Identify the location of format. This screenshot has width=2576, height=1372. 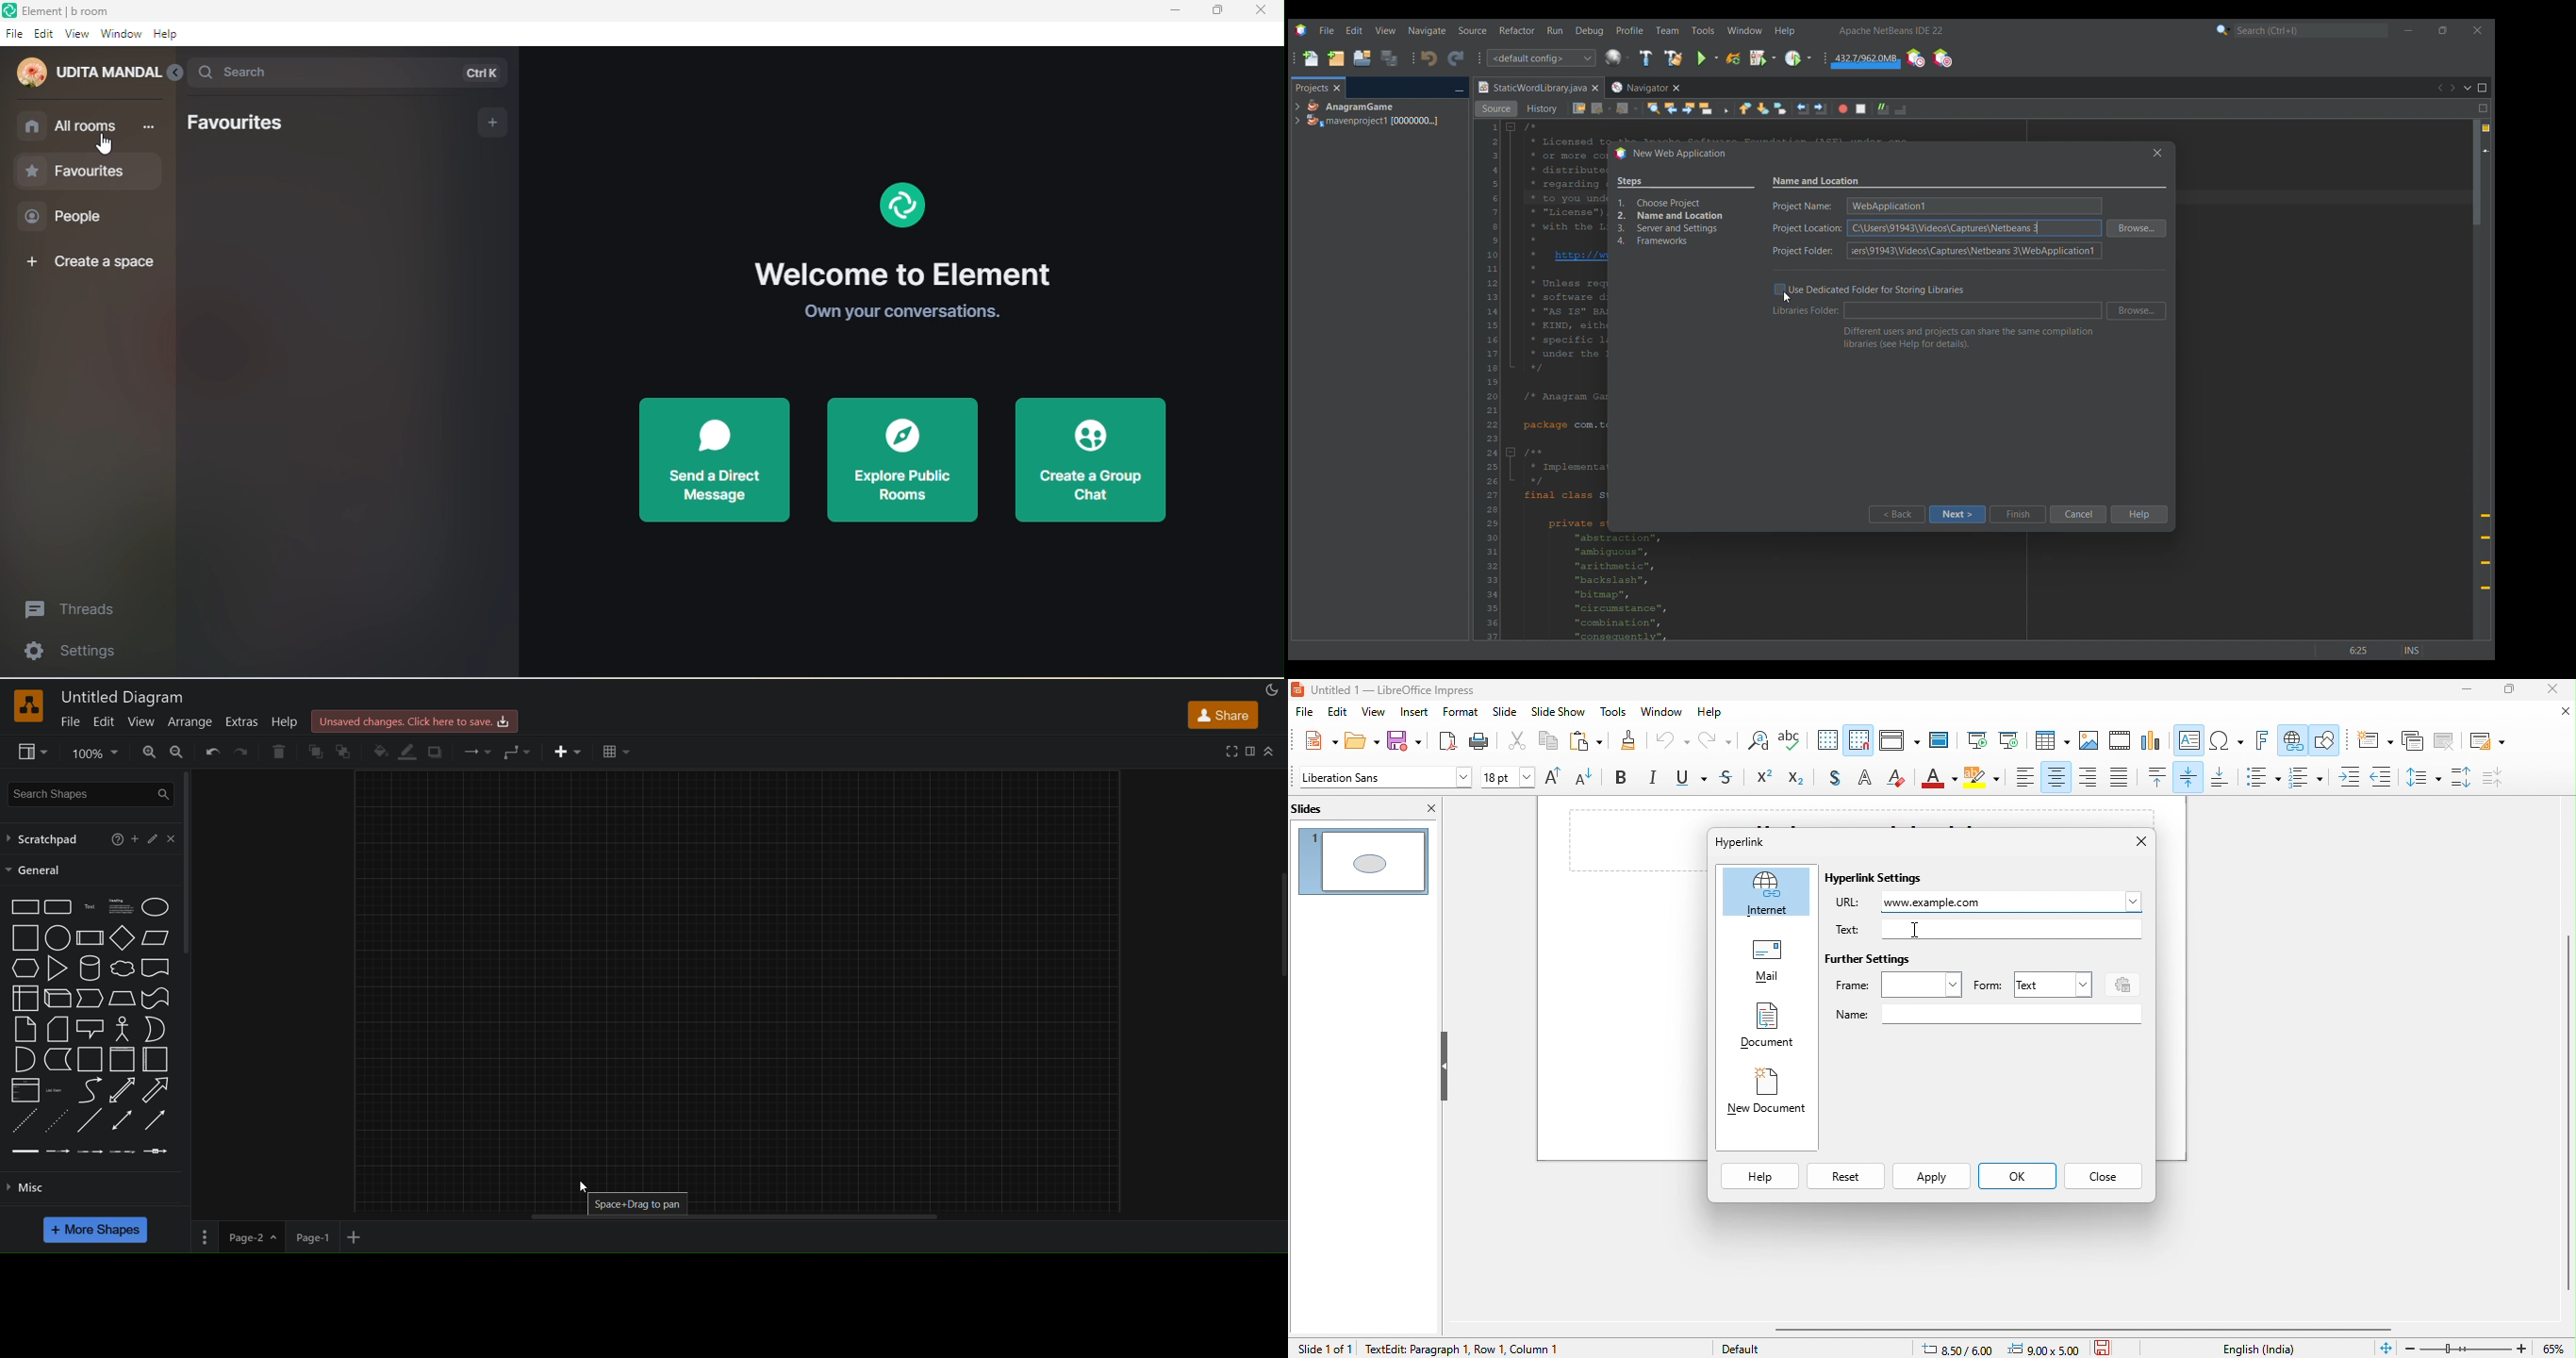
(1253, 749).